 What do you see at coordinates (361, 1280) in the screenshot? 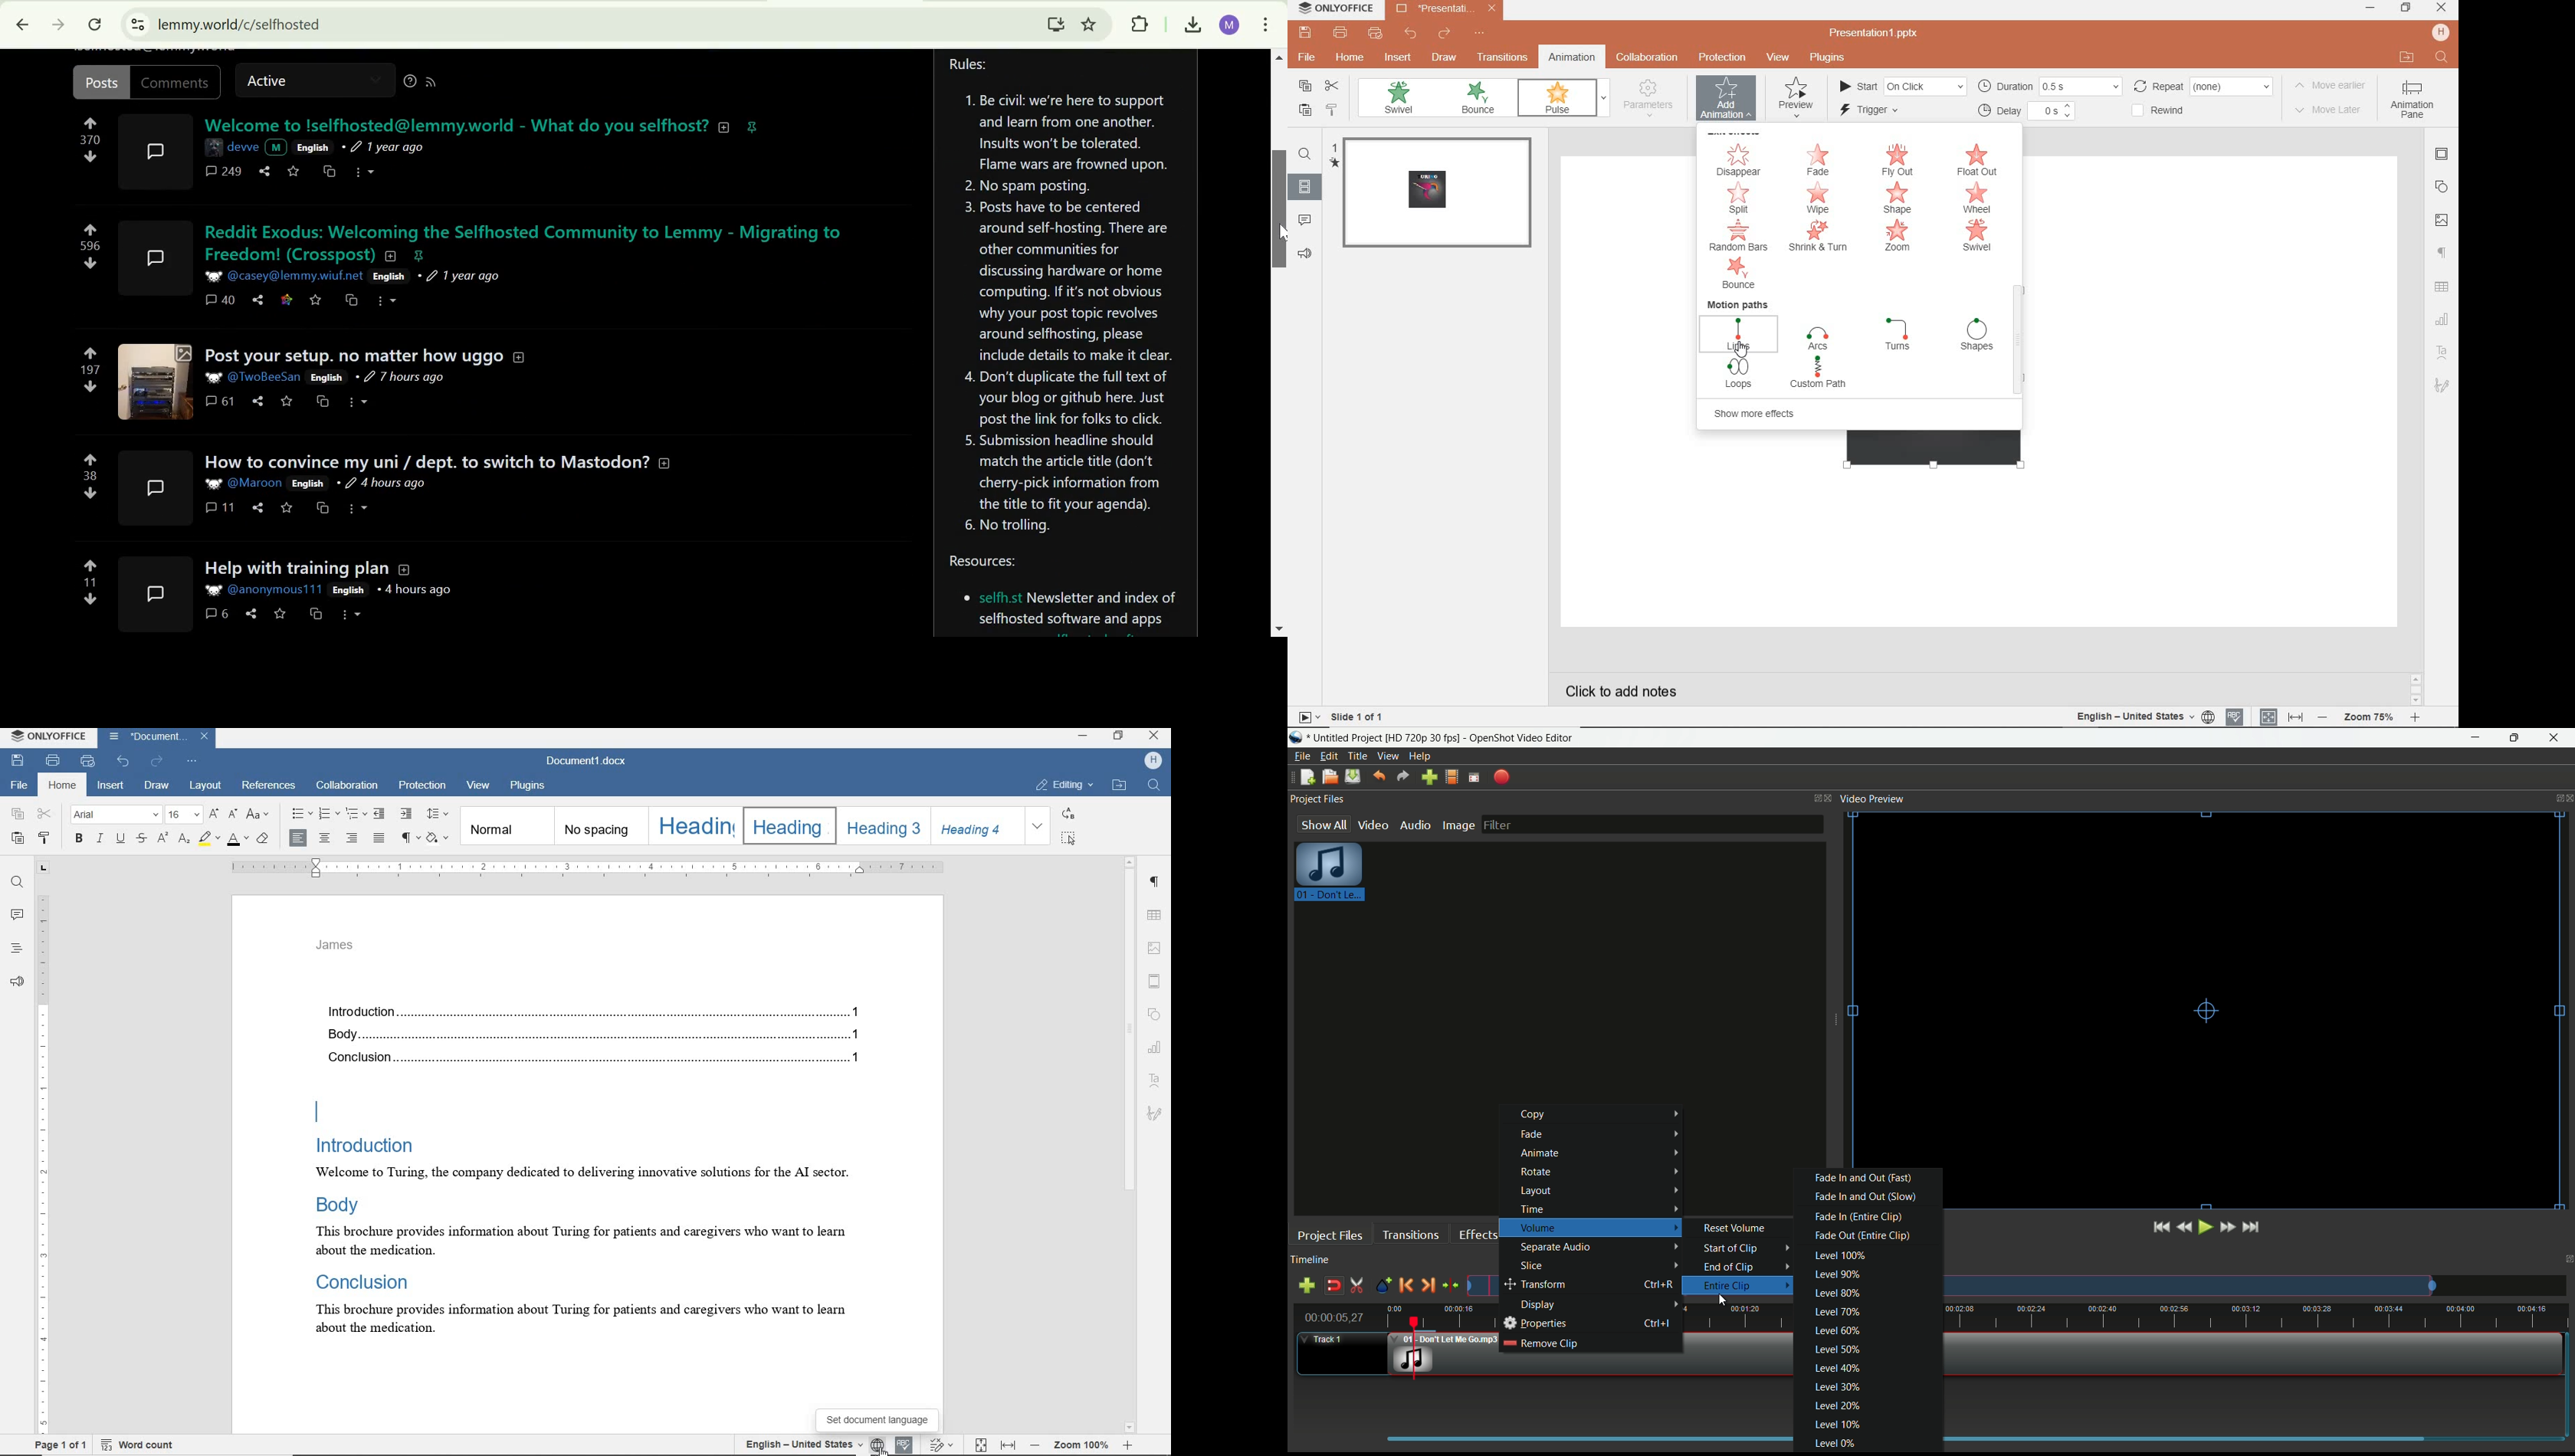
I see `Conclusion` at bounding box center [361, 1280].